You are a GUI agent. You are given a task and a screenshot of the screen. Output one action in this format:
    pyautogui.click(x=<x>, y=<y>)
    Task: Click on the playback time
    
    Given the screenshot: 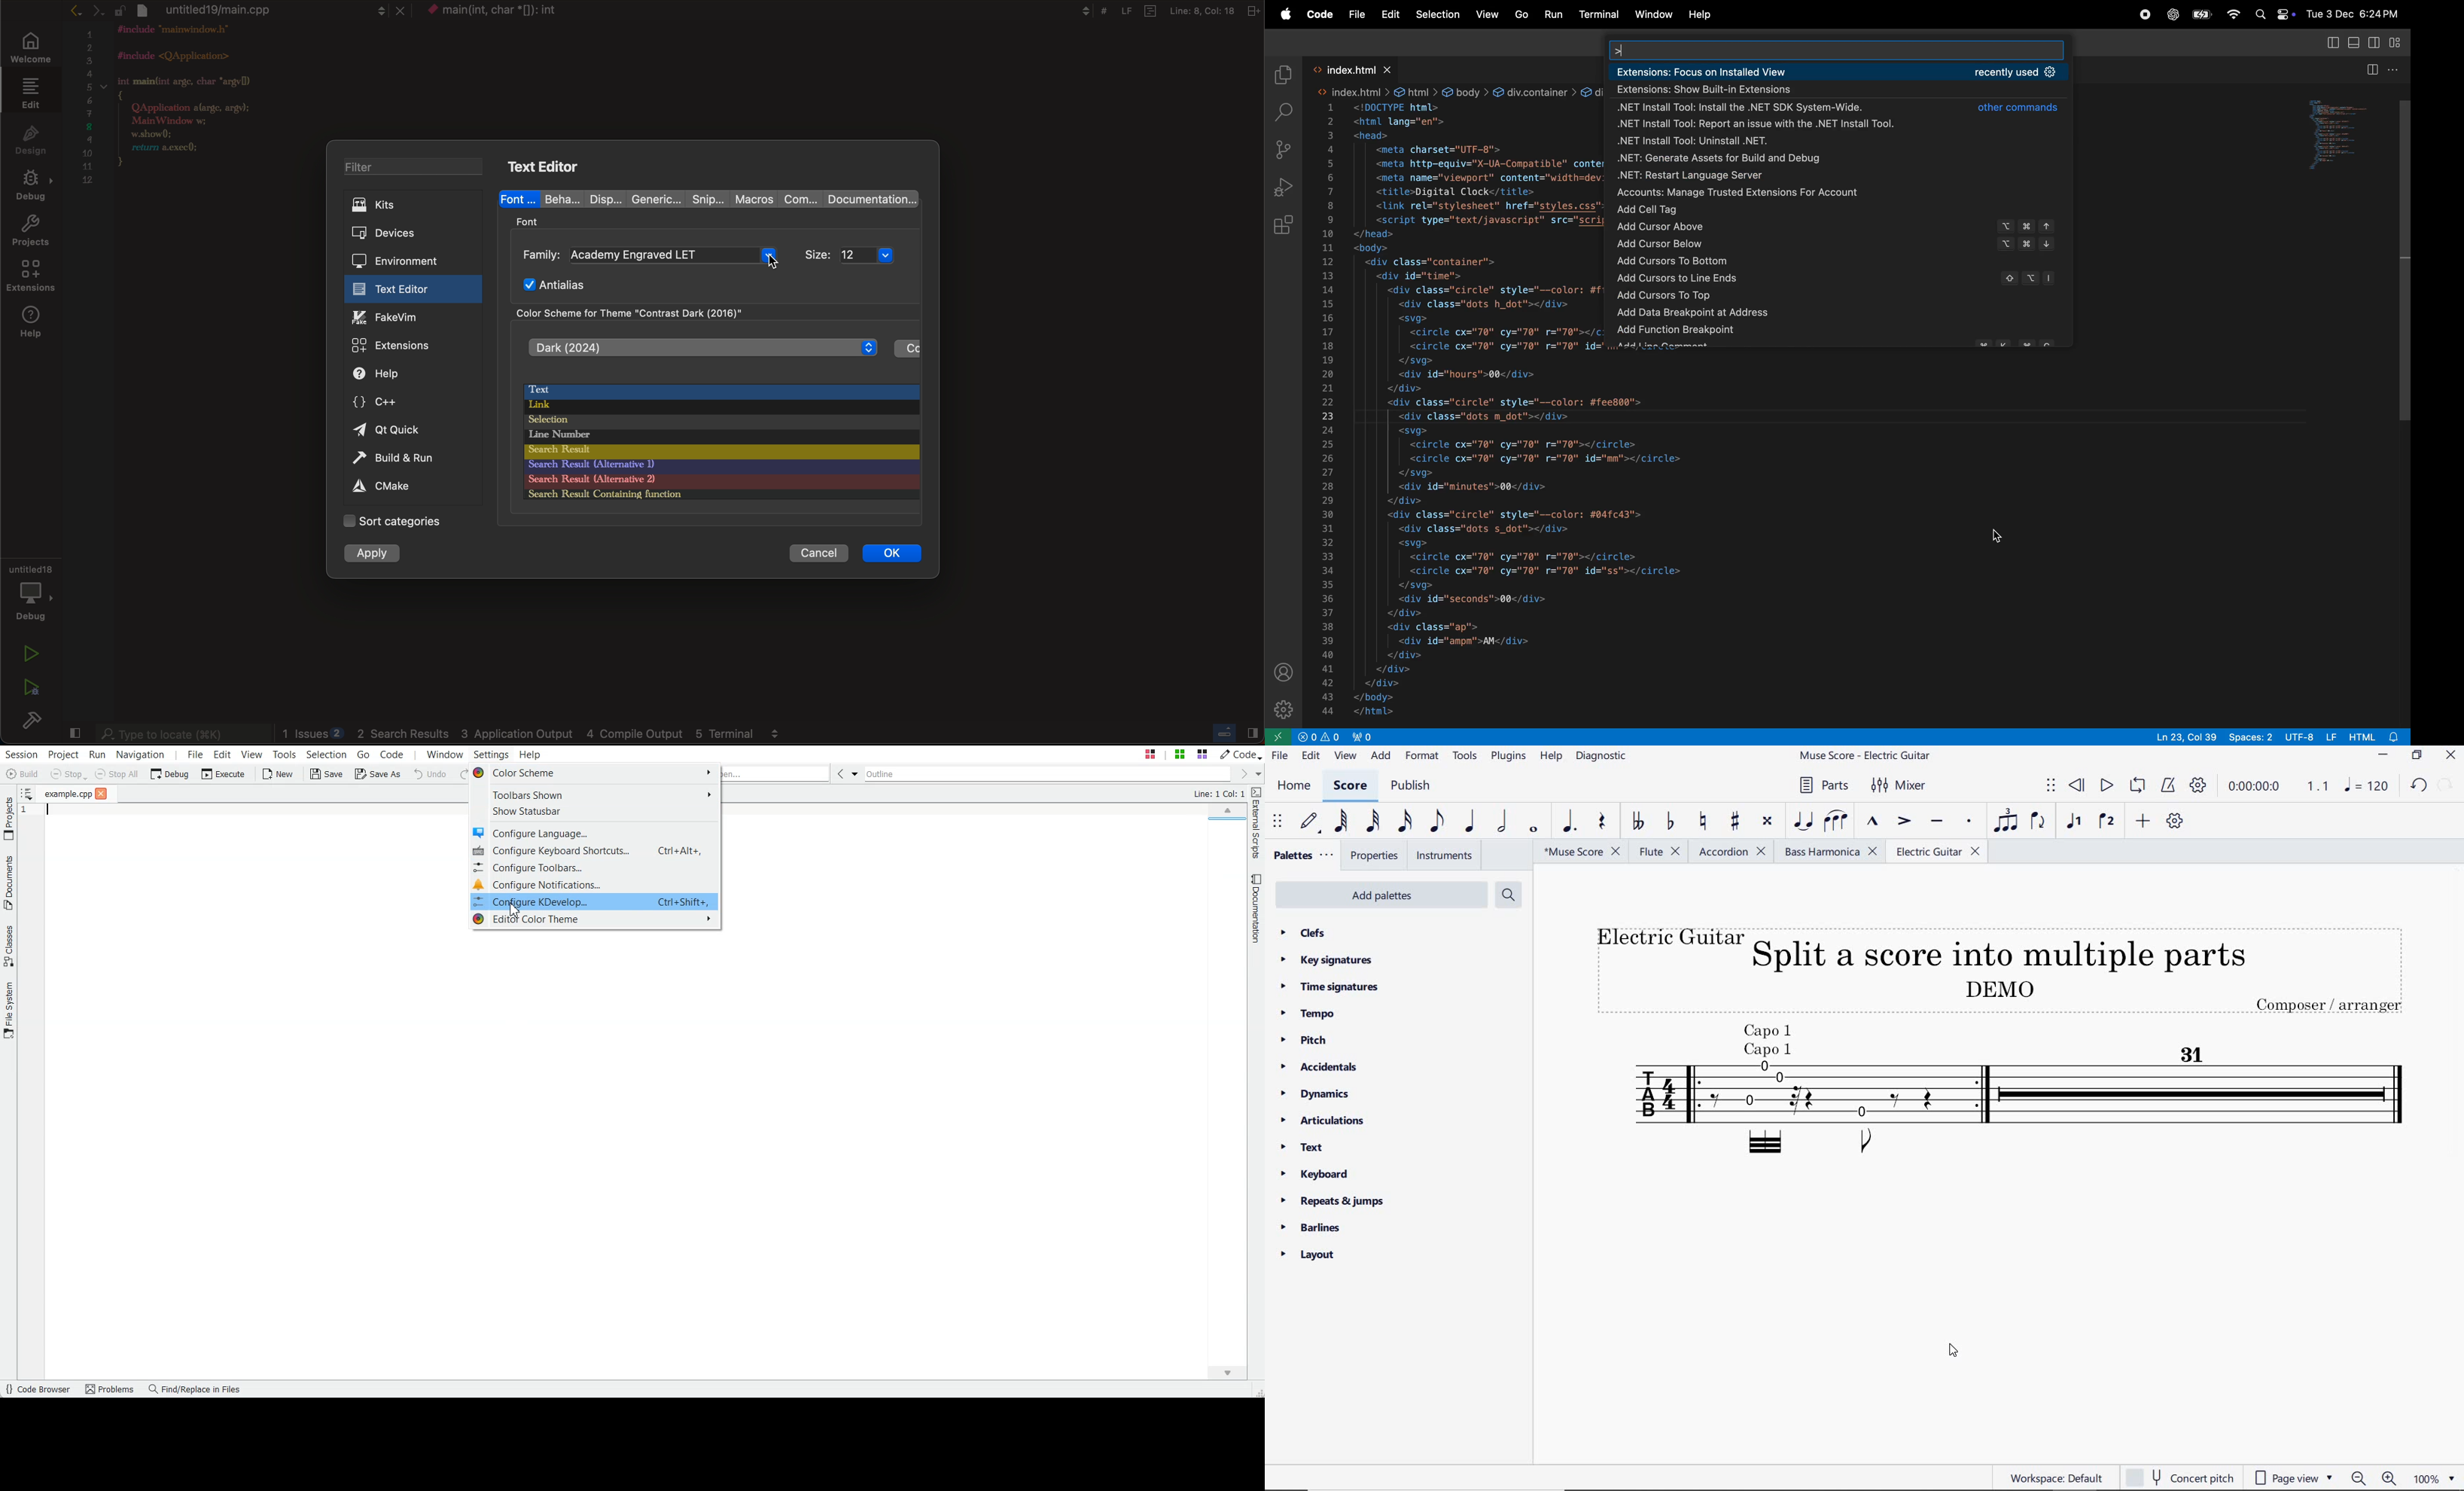 What is the action you would take?
    pyautogui.click(x=2254, y=788)
    